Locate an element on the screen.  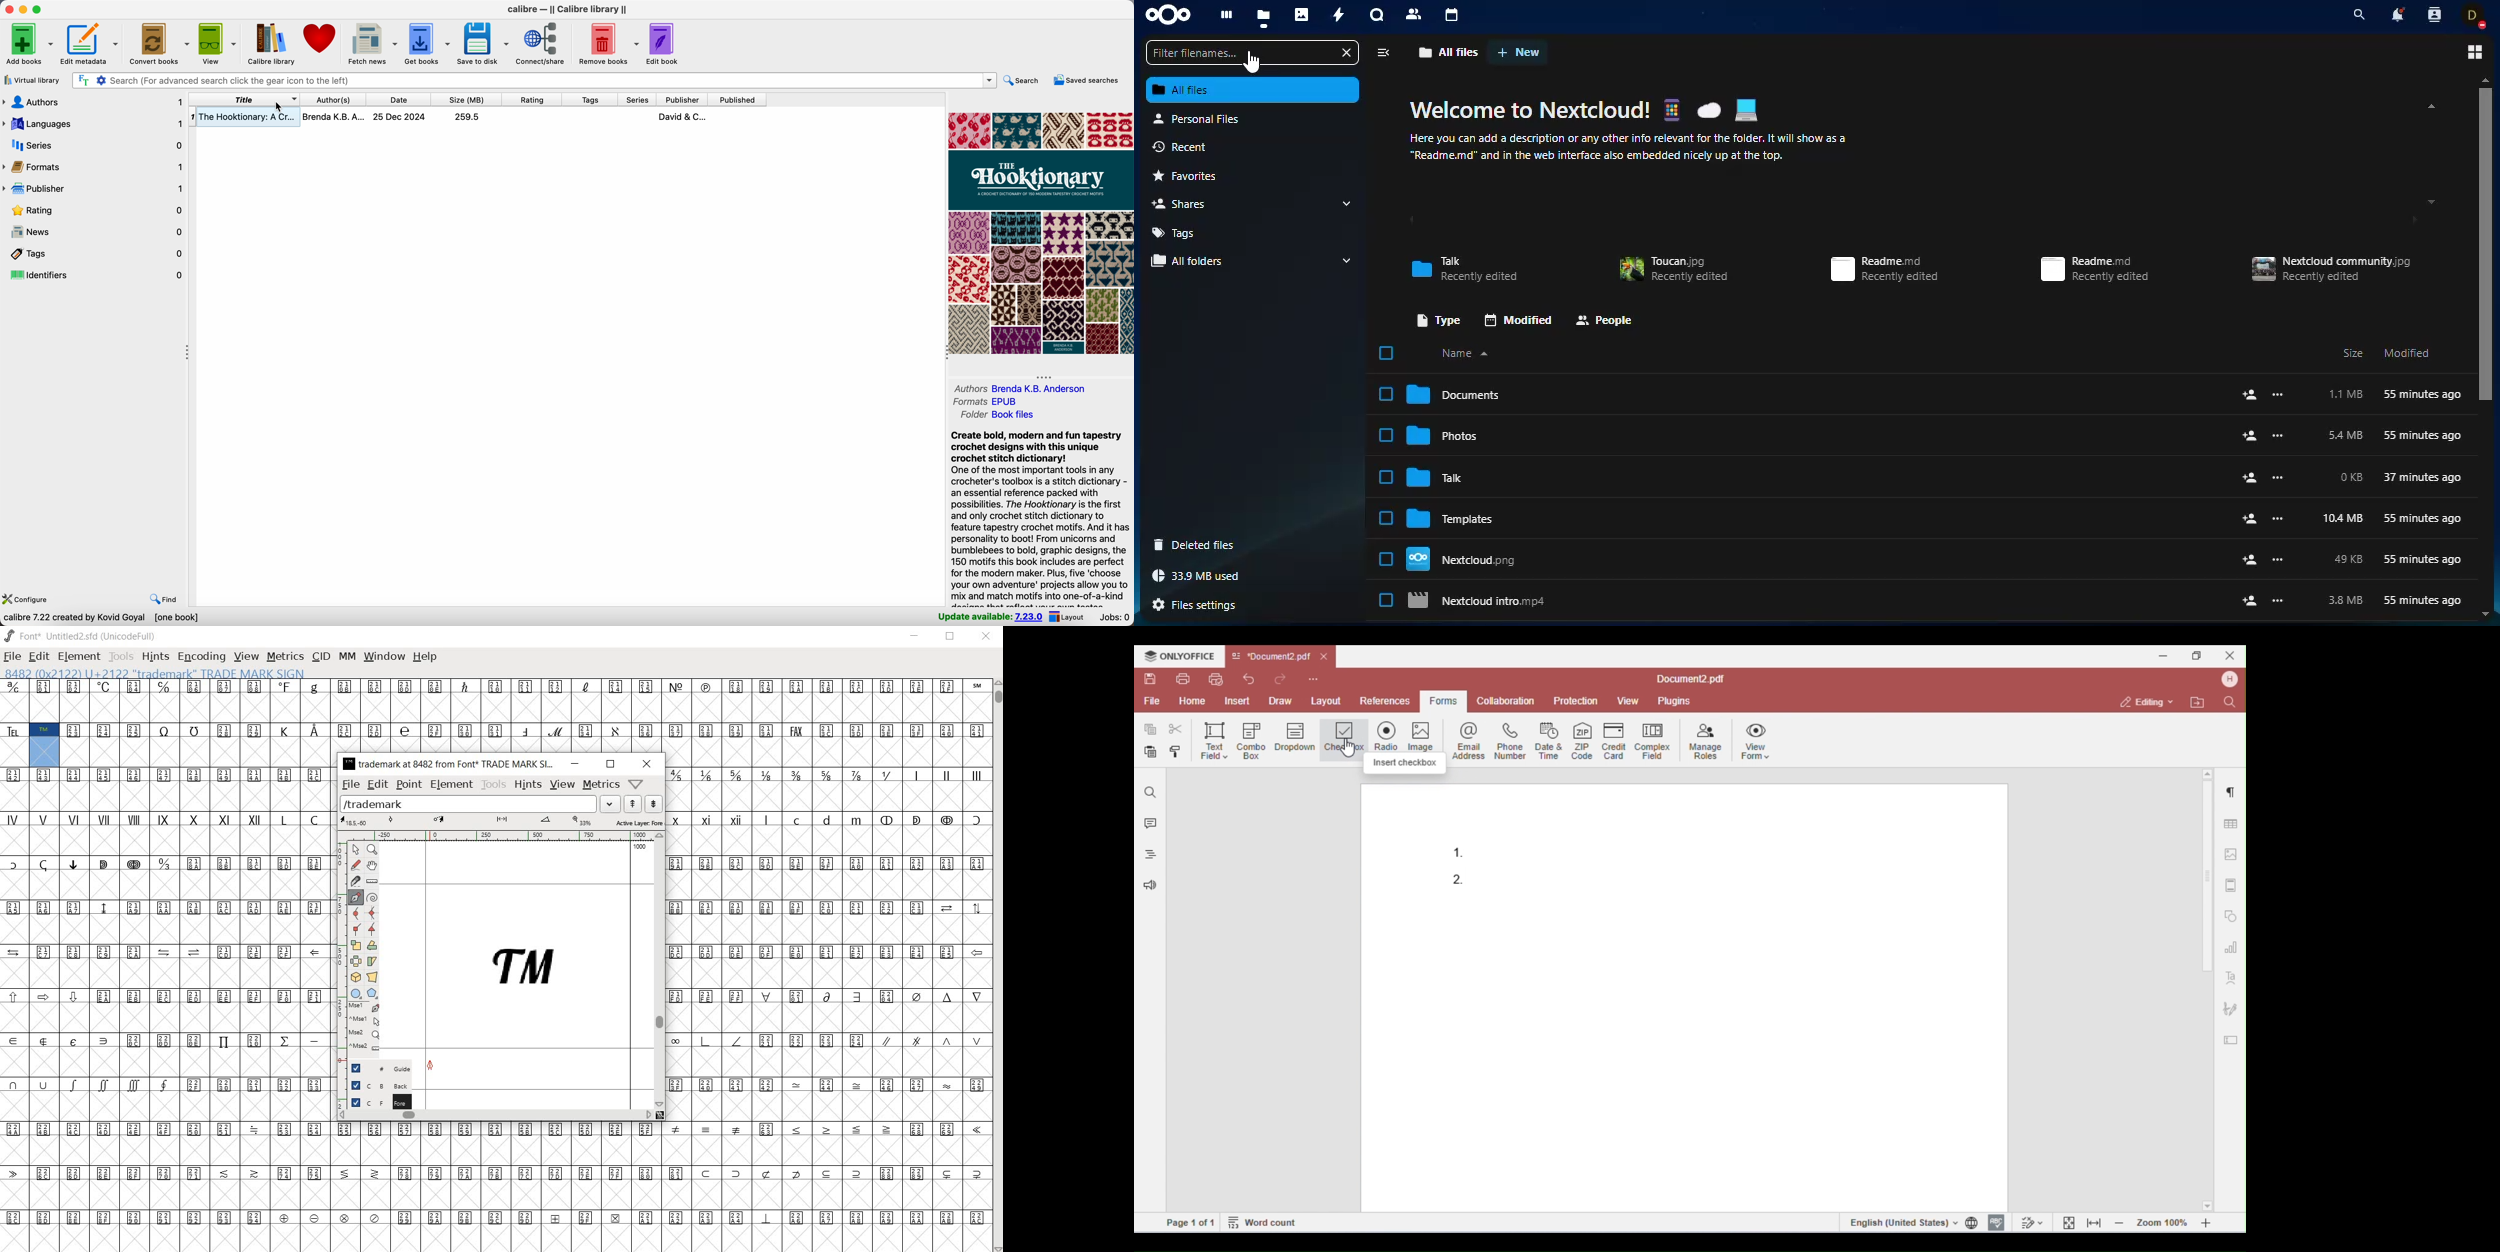
Readme.md Recently edited is located at coordinates (2095, 269).